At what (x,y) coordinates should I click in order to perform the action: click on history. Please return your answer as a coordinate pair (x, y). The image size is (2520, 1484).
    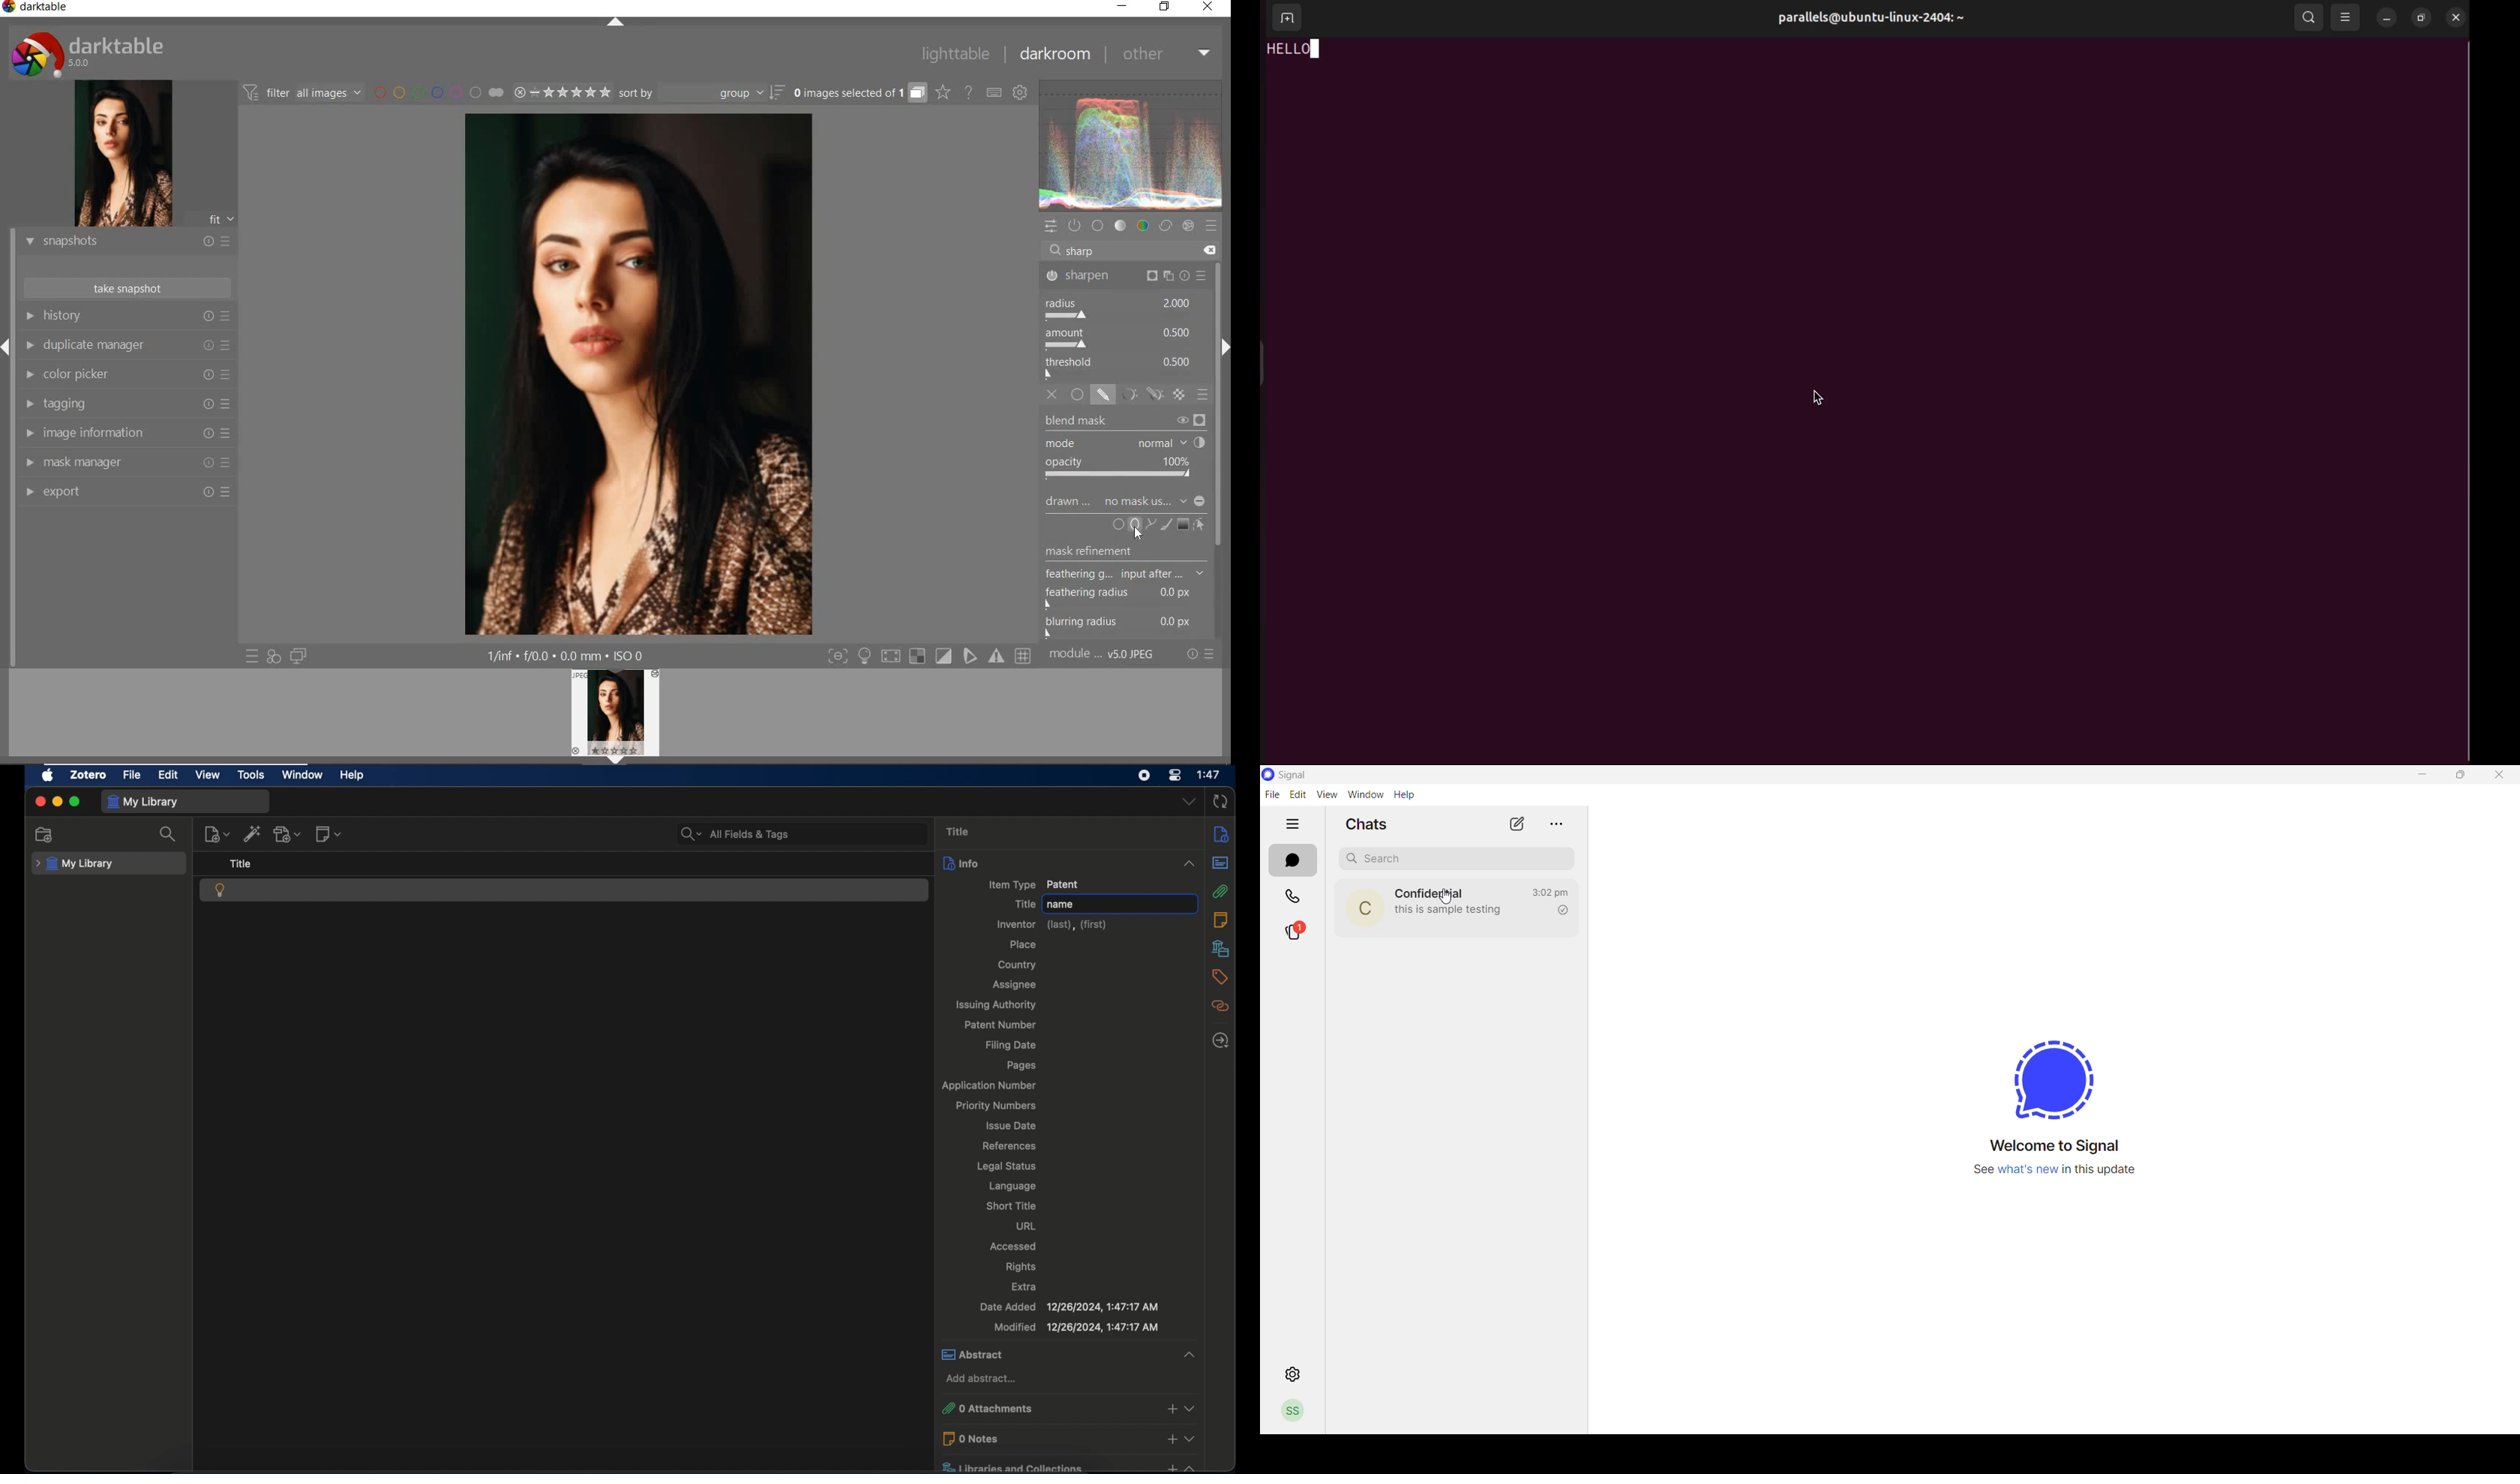
    Looking at the image, I should click on (129, 315).